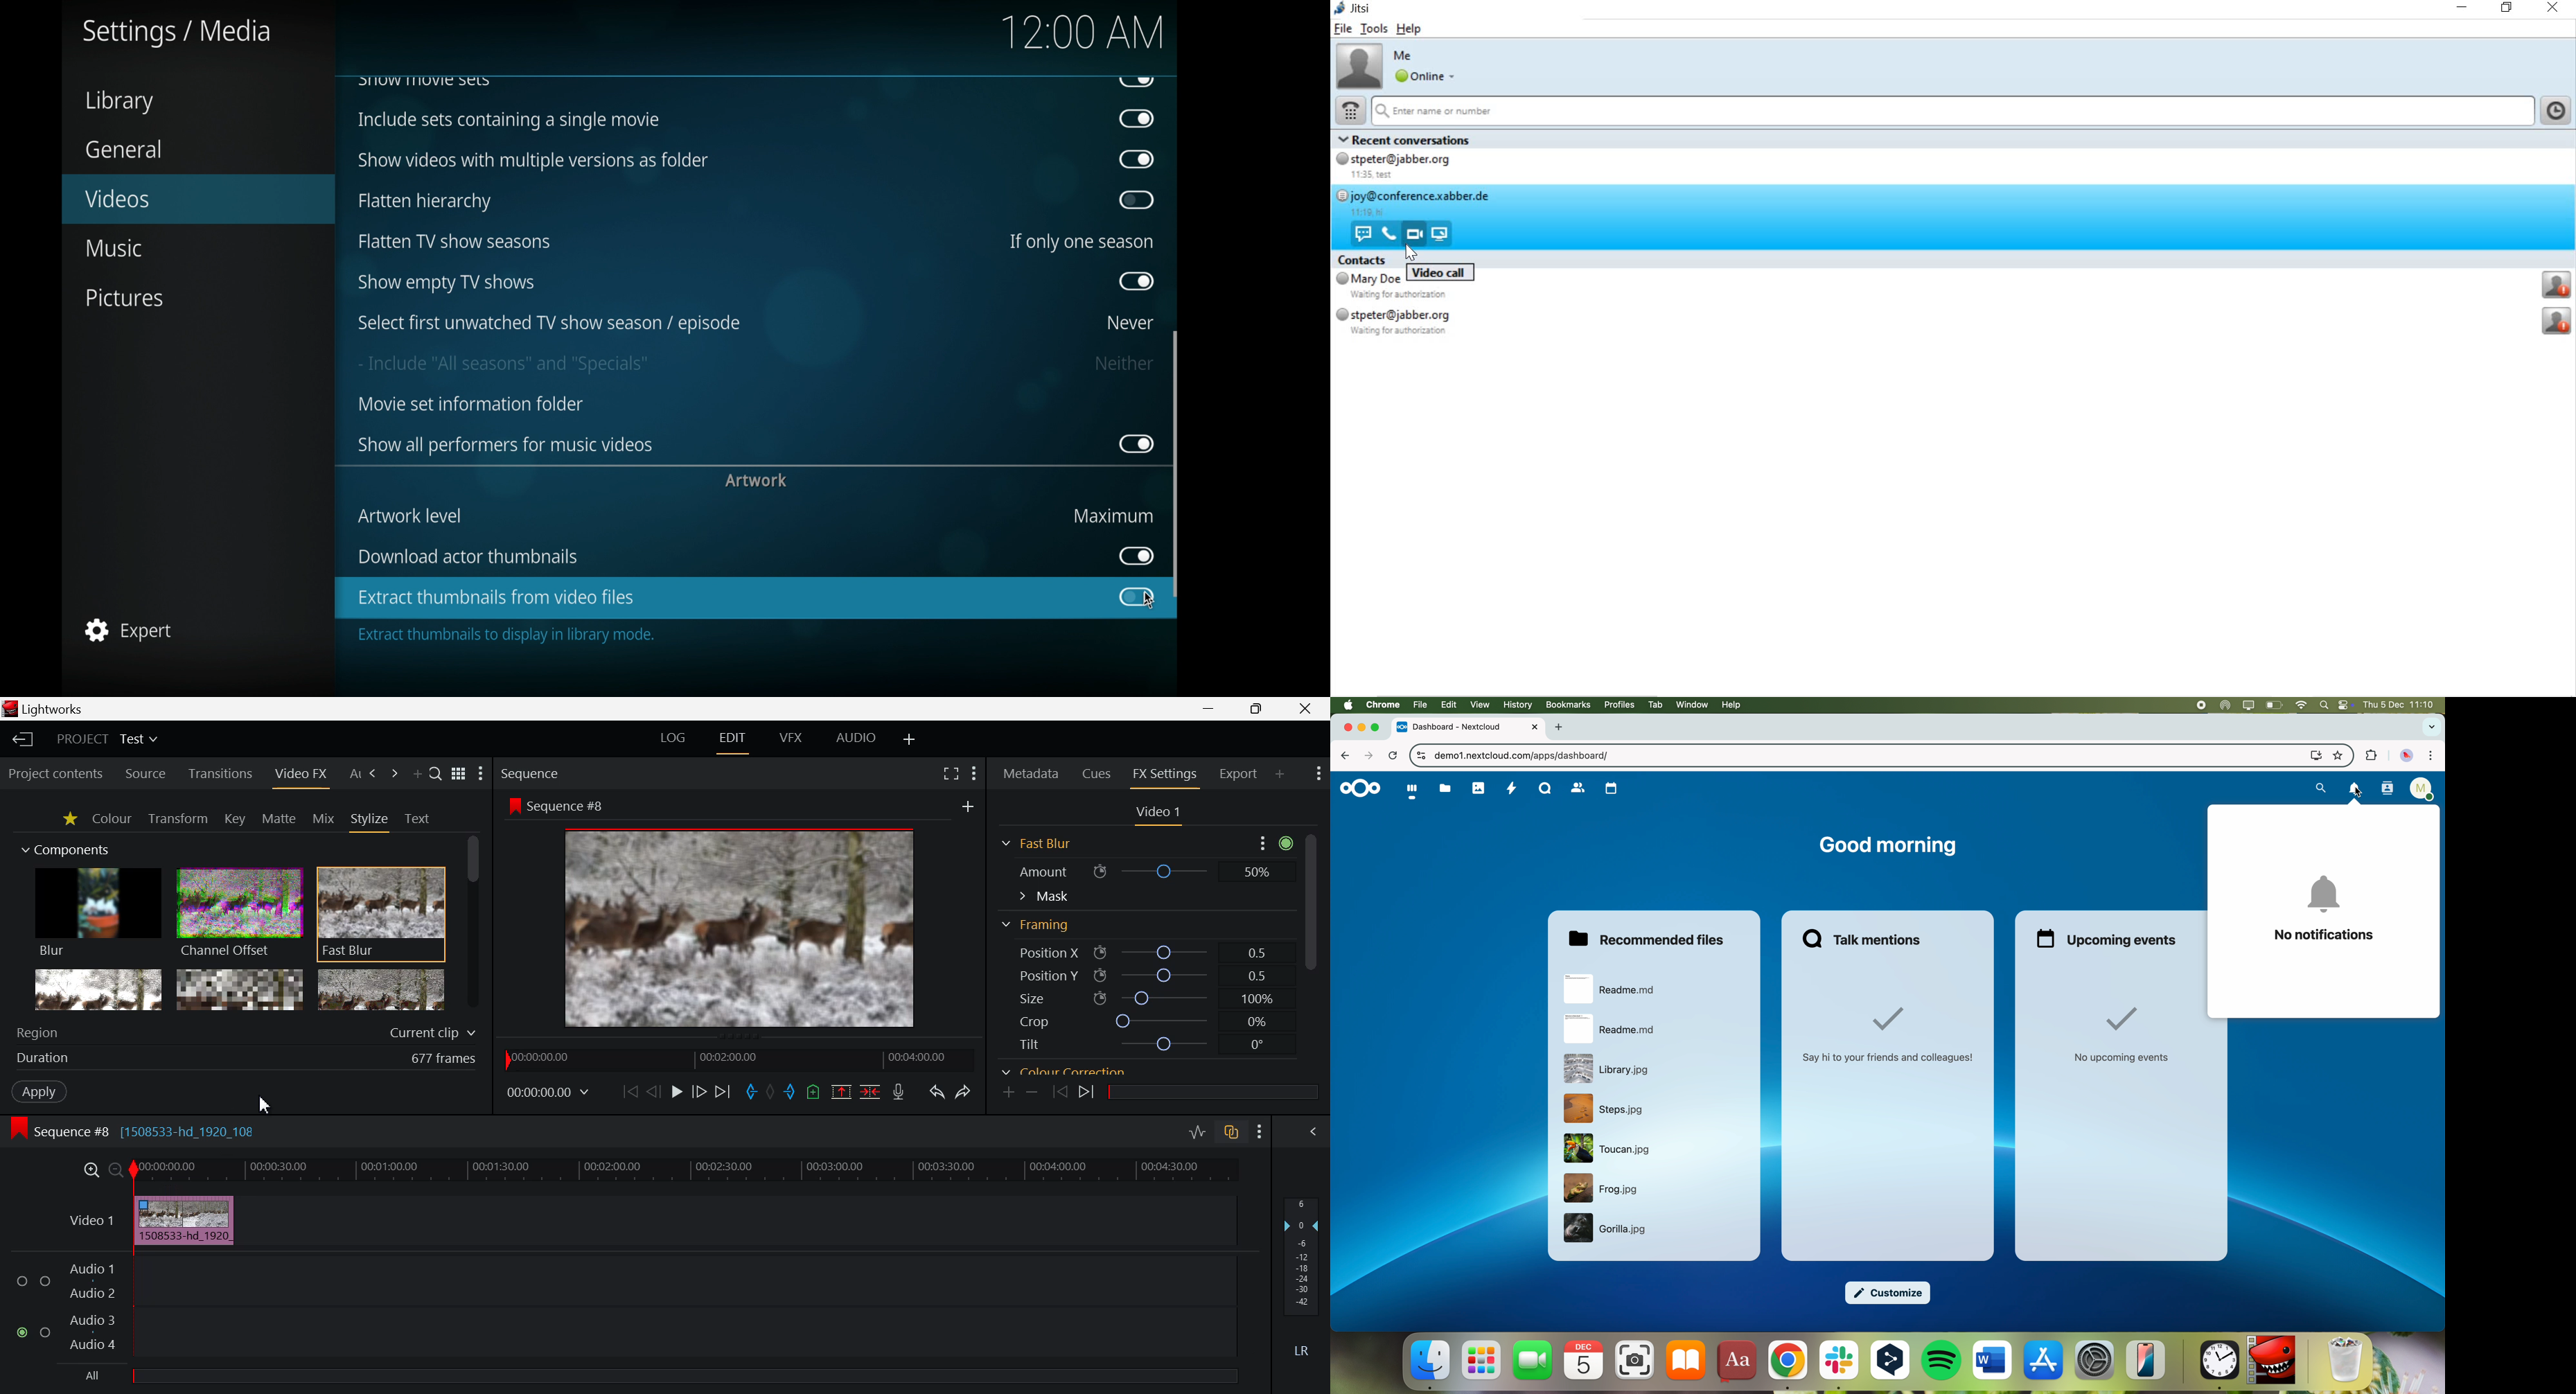  Describe the element at coordinates (1136, 82) in the screenshot. I see `obscure button` at that location.